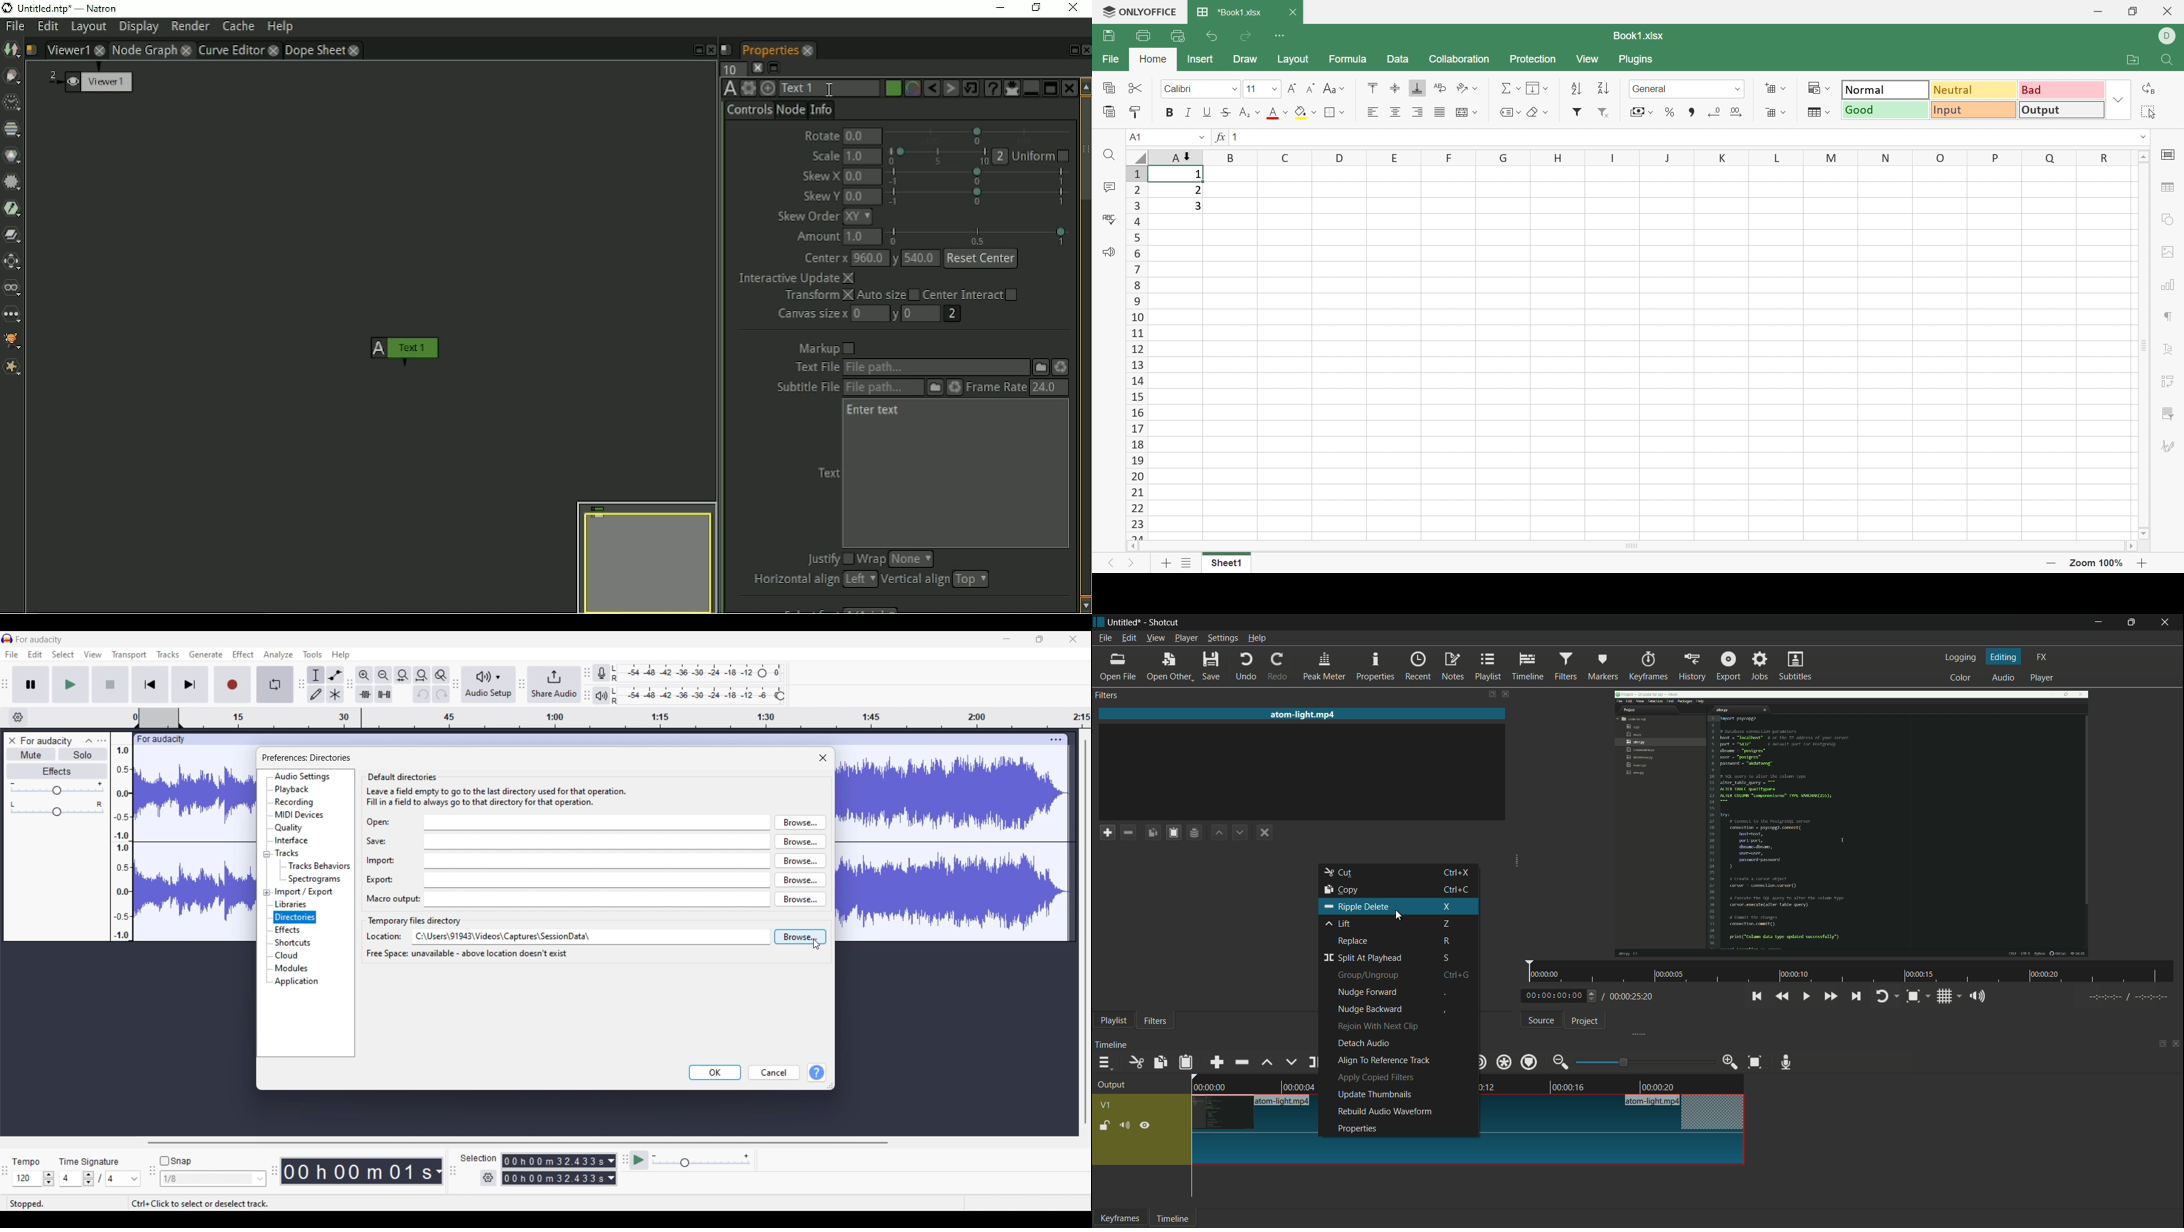 Image resolution: width=2184 pixels, height=1232 pixels. What do you see at coordinates (1391, 925) in the screenshot?
I see `lift` at bounding box center [1391, 925].